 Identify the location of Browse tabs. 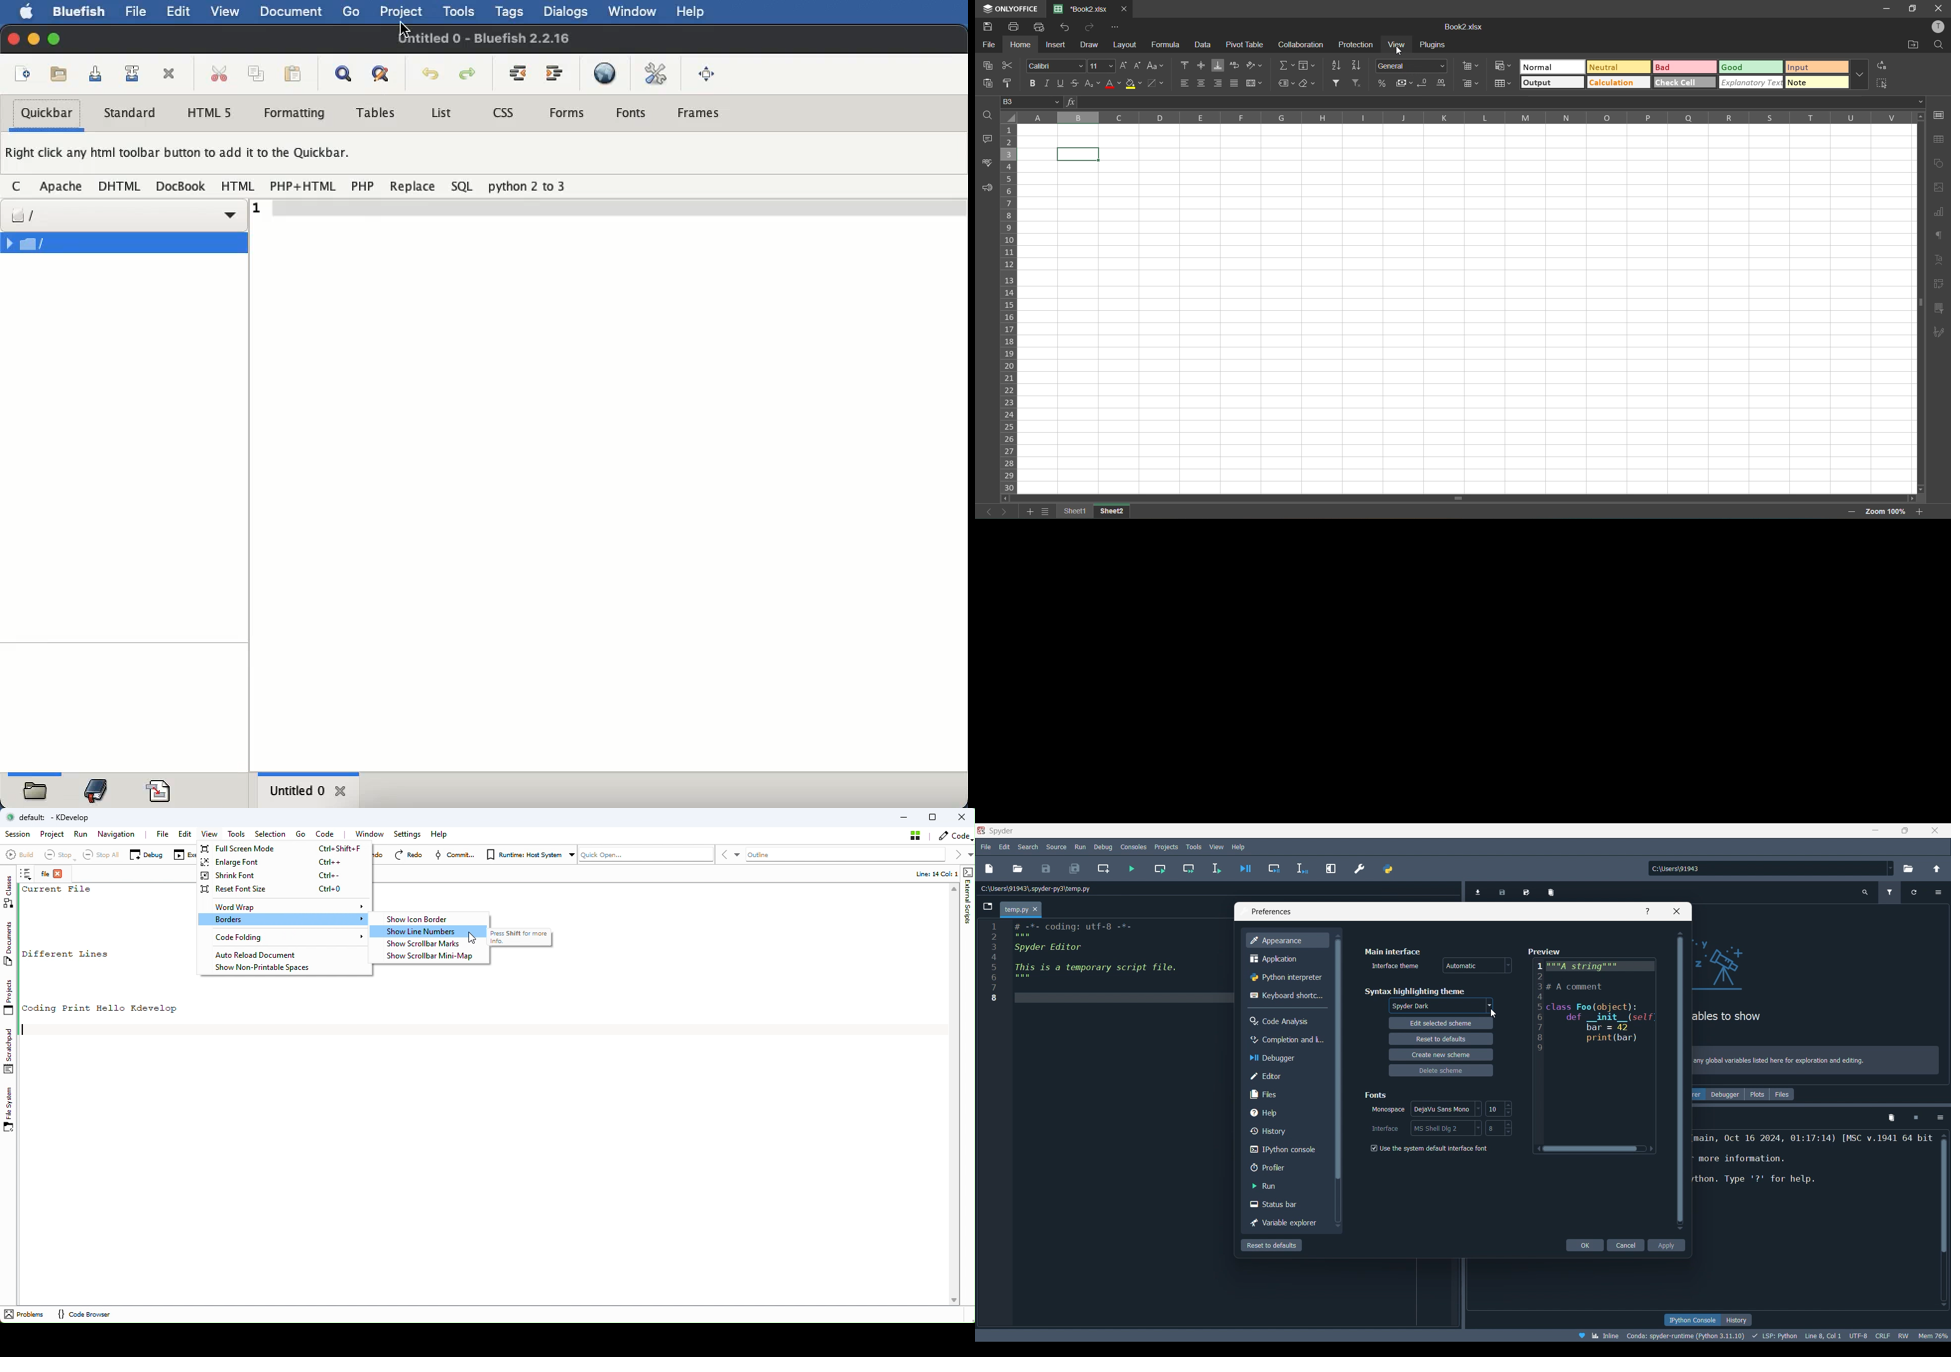
(988, 907).